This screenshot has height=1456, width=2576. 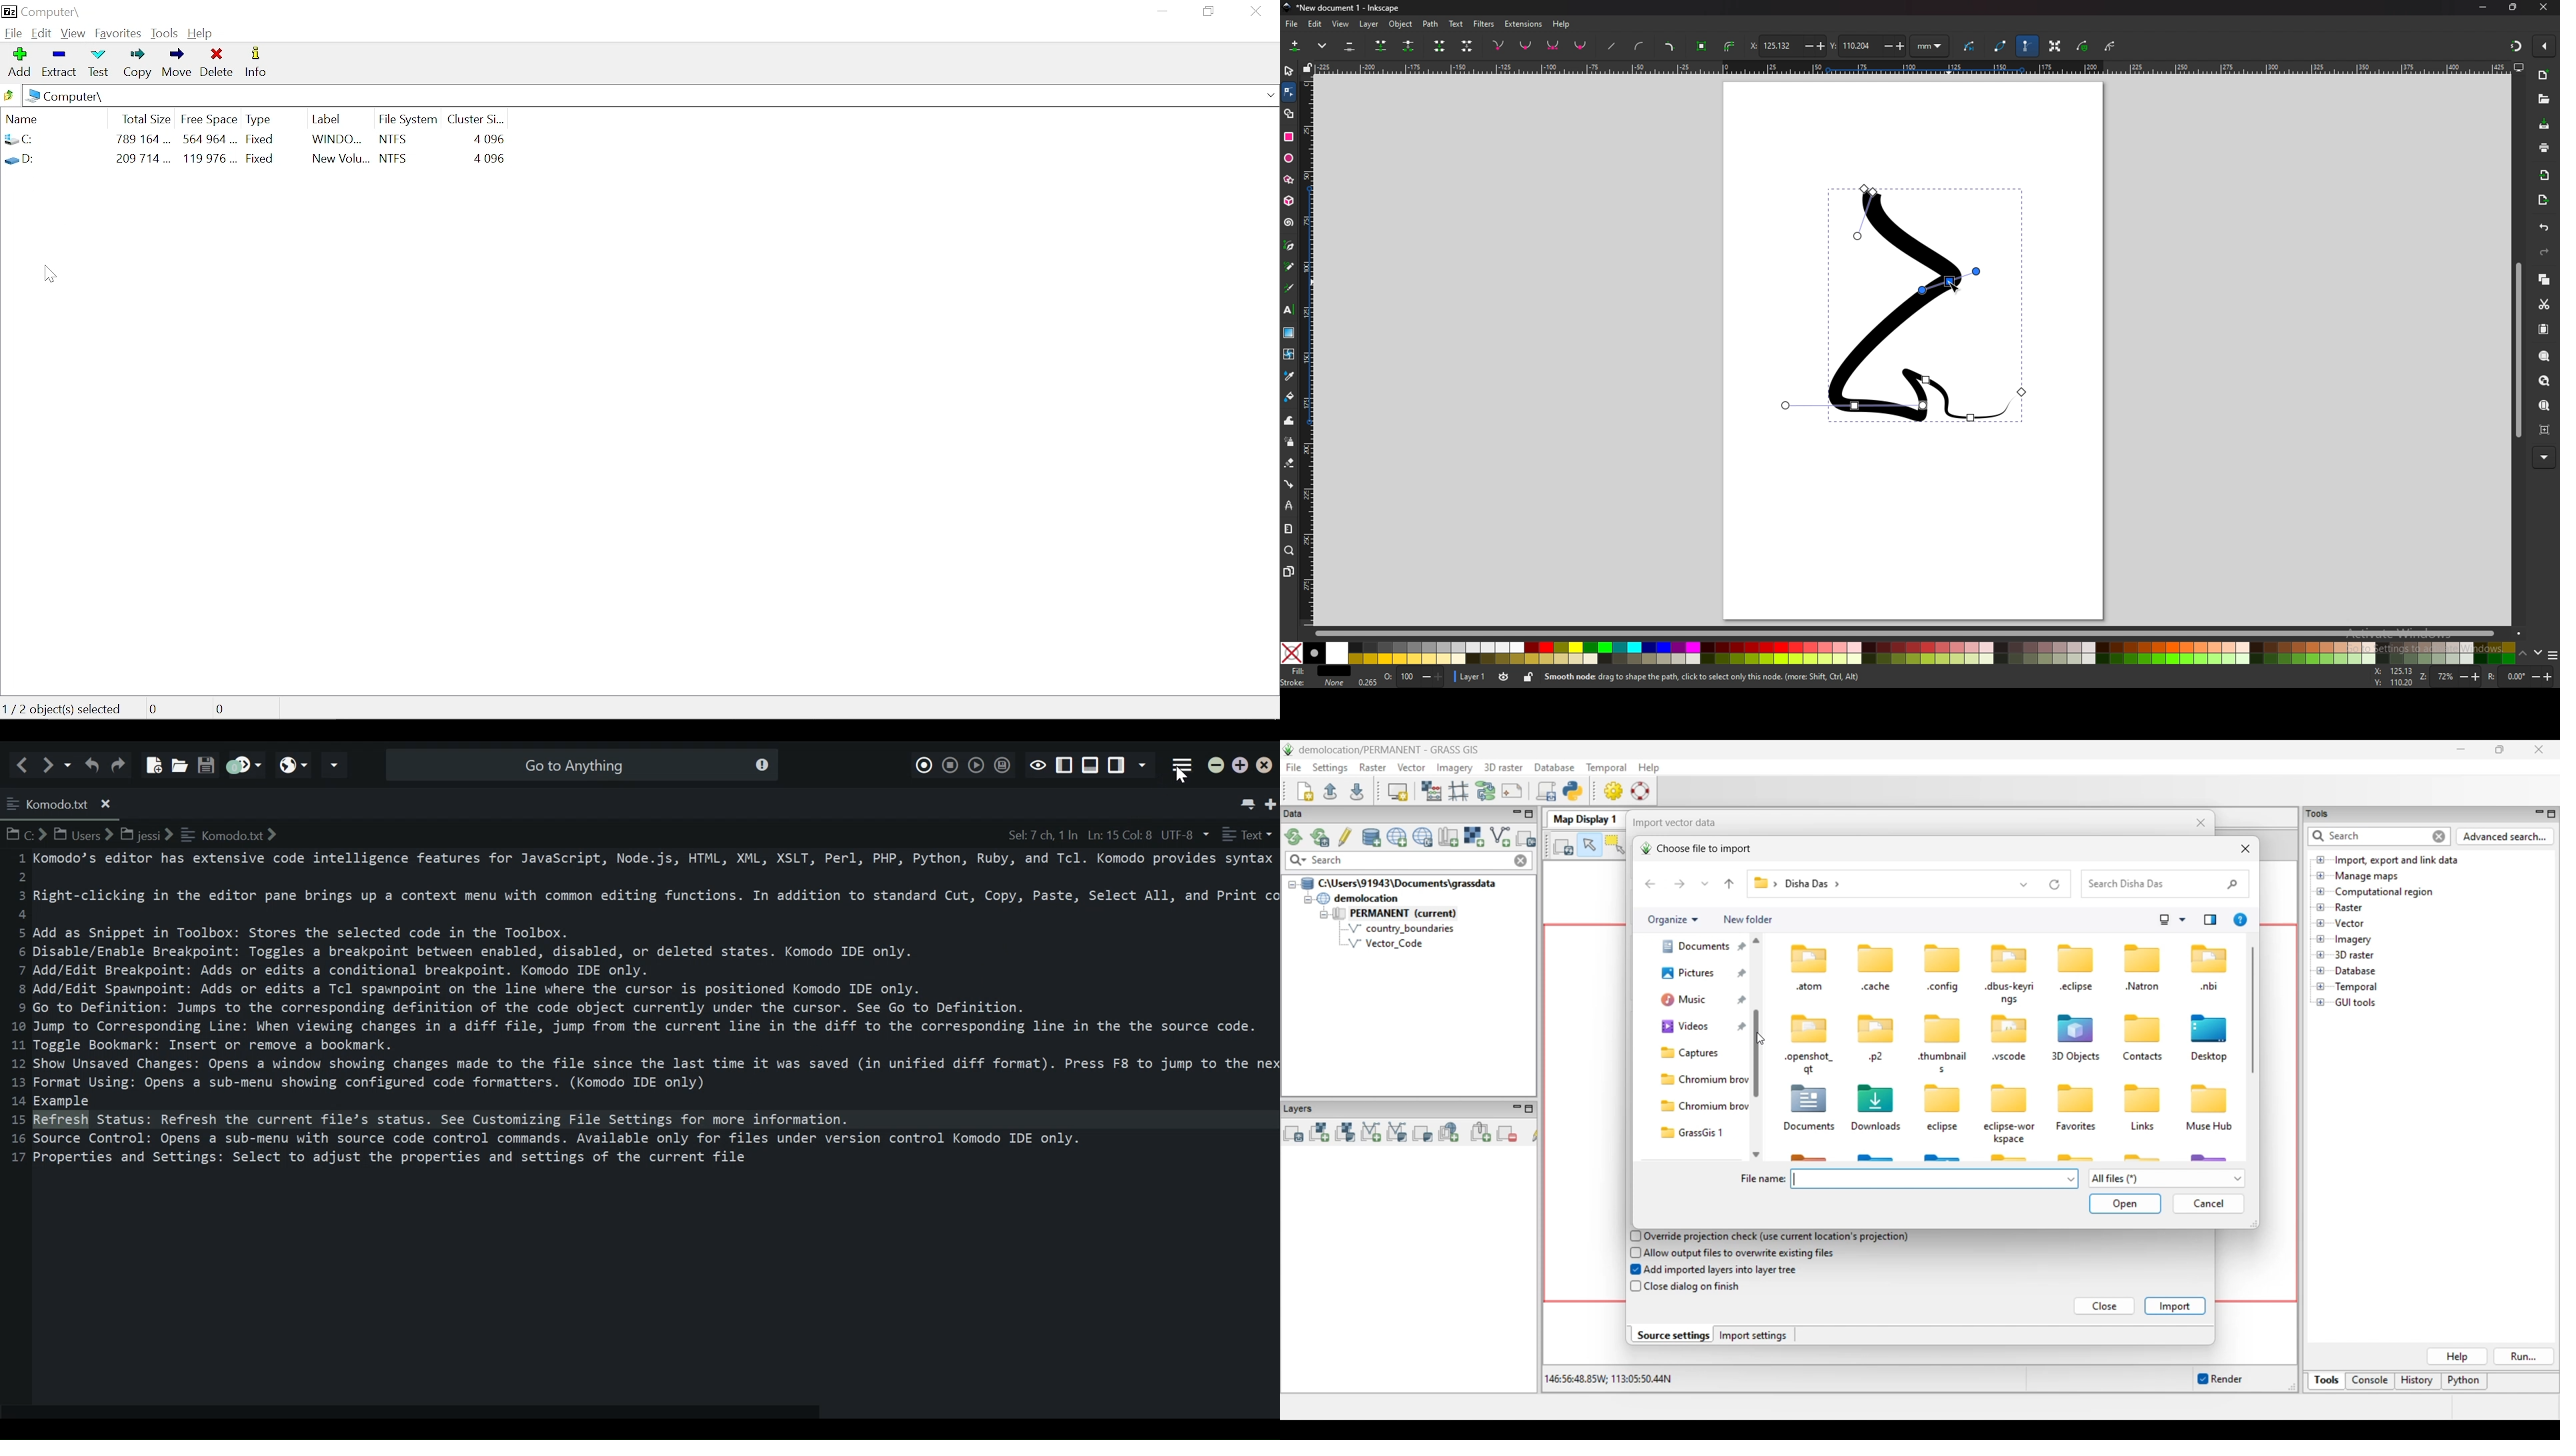 What do you see at coordinates (1186, 835) in the screenshot?
I see `File Encoding` at bounding box center [1186, 835].